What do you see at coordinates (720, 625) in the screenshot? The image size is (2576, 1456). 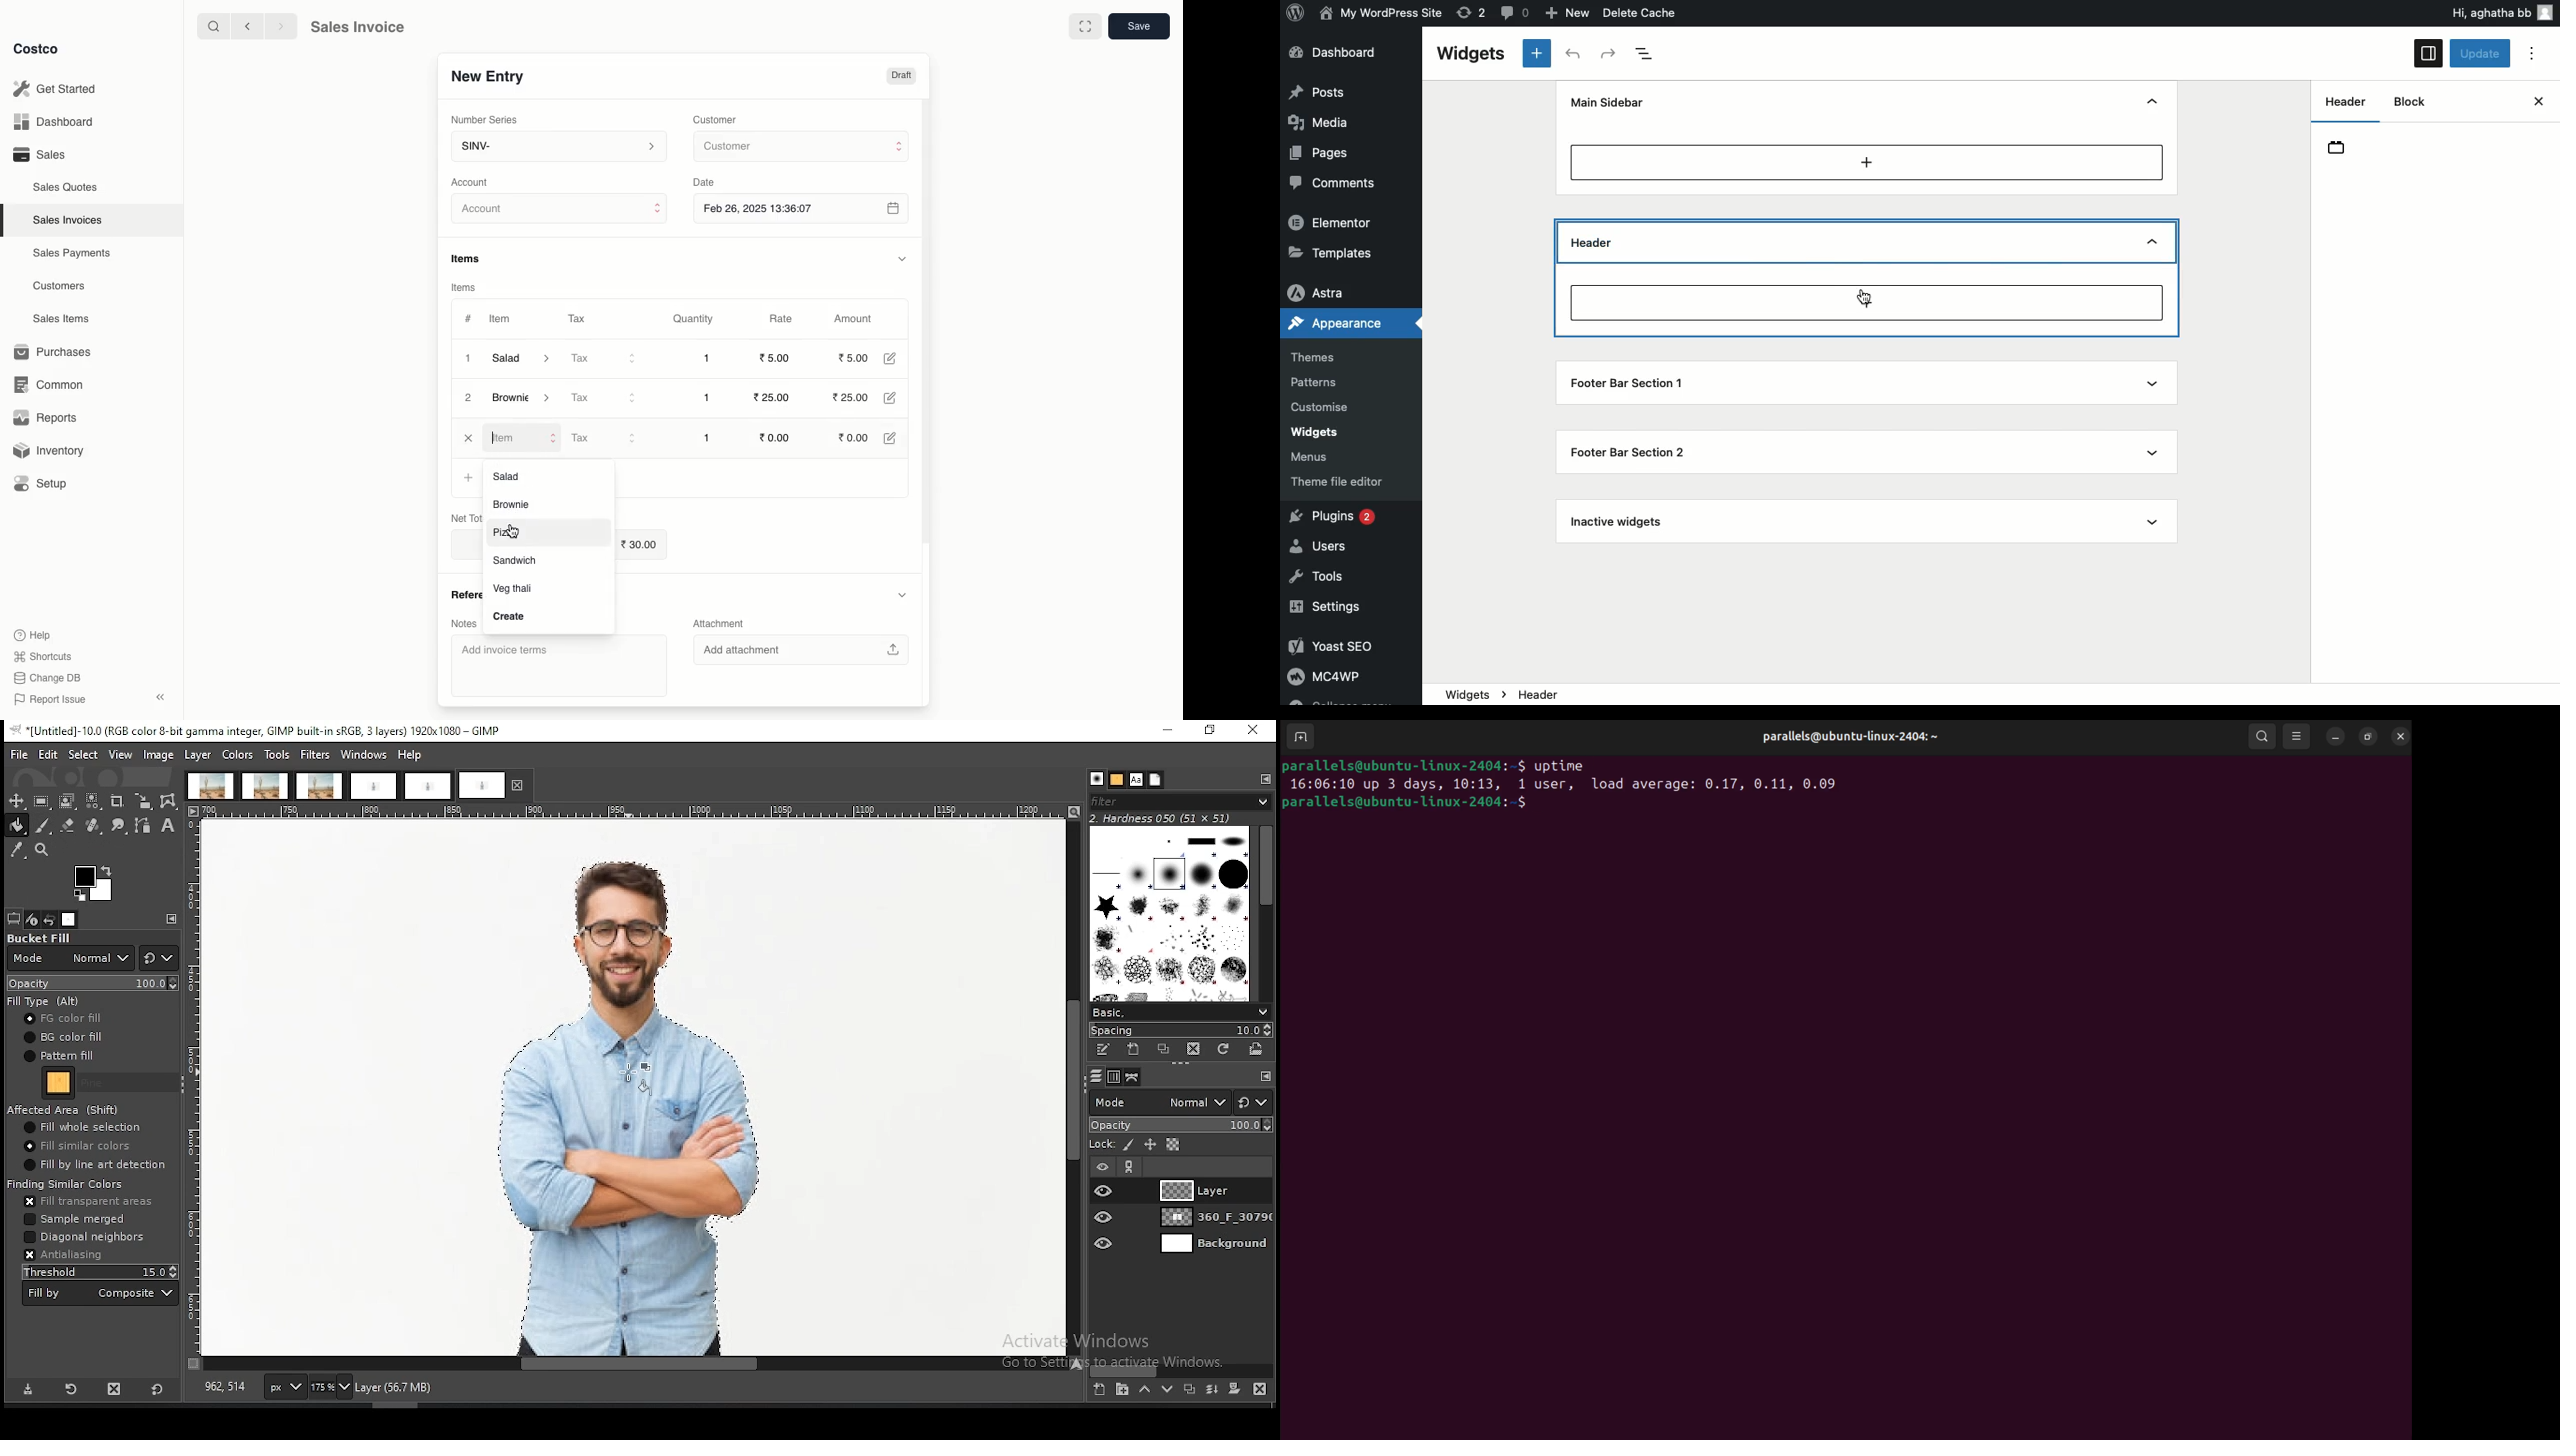 I see `Attachment` at bounding box center [720, 625].